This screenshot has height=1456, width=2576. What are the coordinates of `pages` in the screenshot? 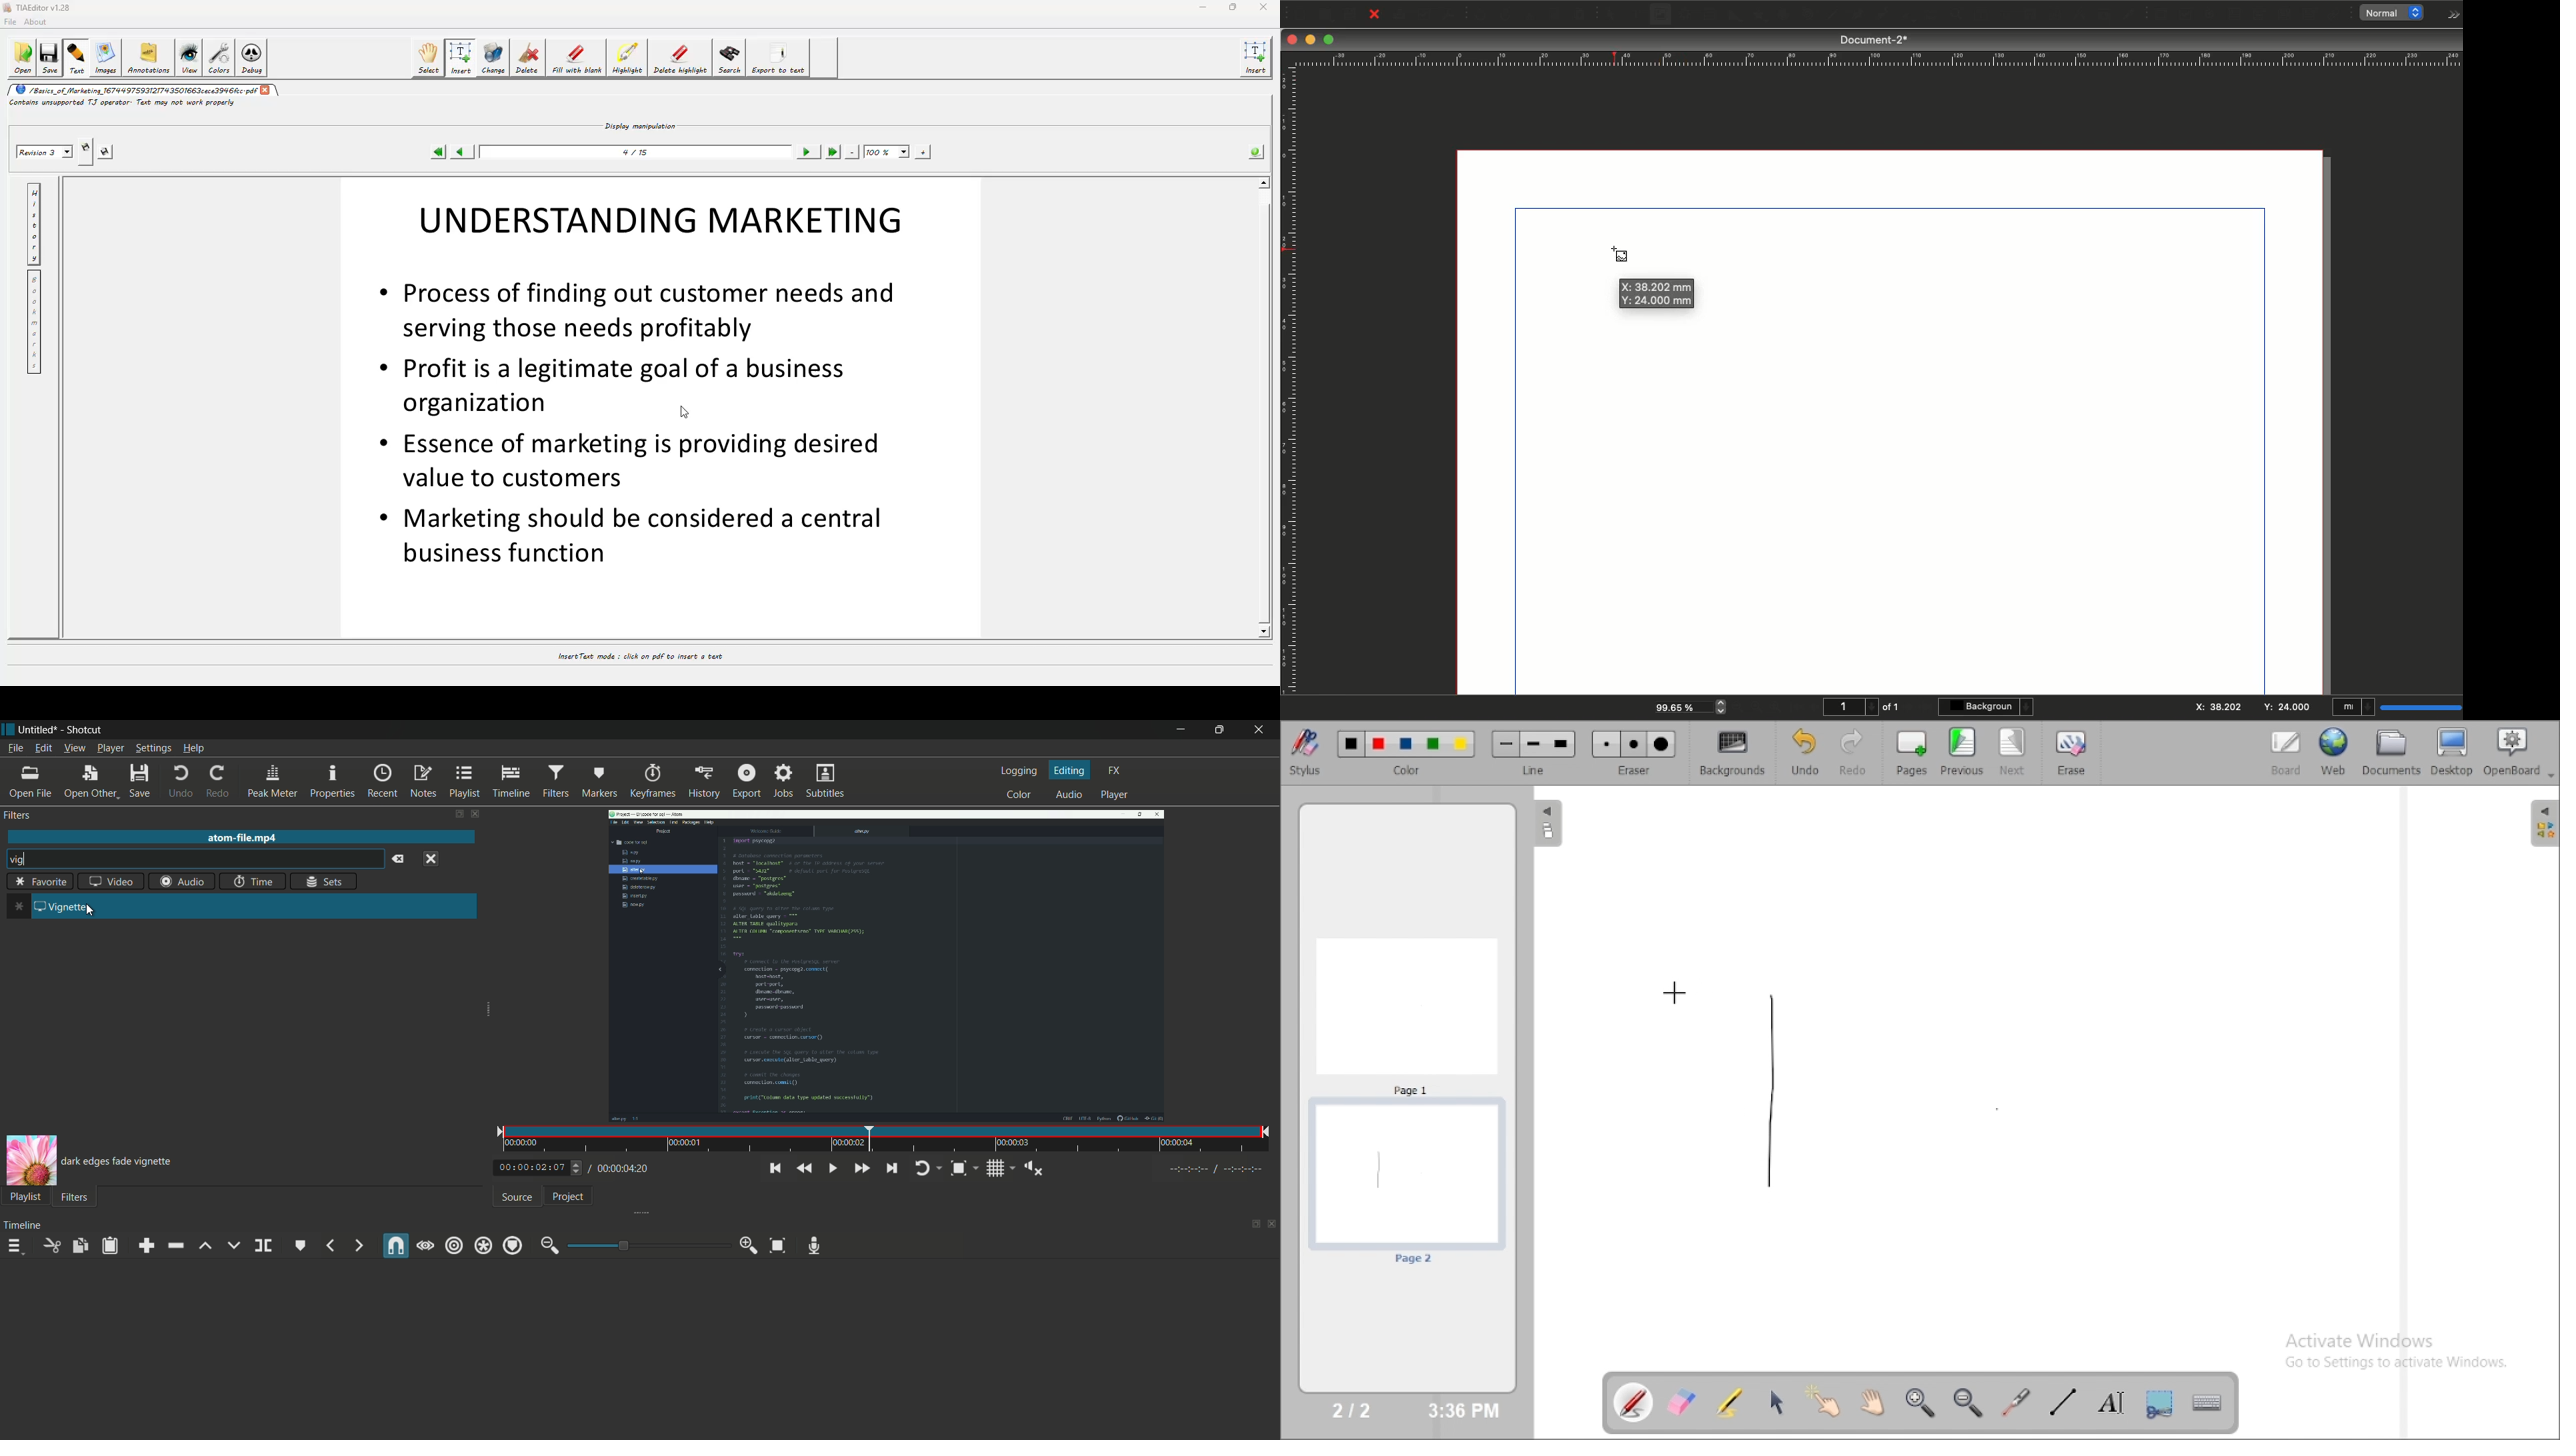 It's located at (1912, 752).